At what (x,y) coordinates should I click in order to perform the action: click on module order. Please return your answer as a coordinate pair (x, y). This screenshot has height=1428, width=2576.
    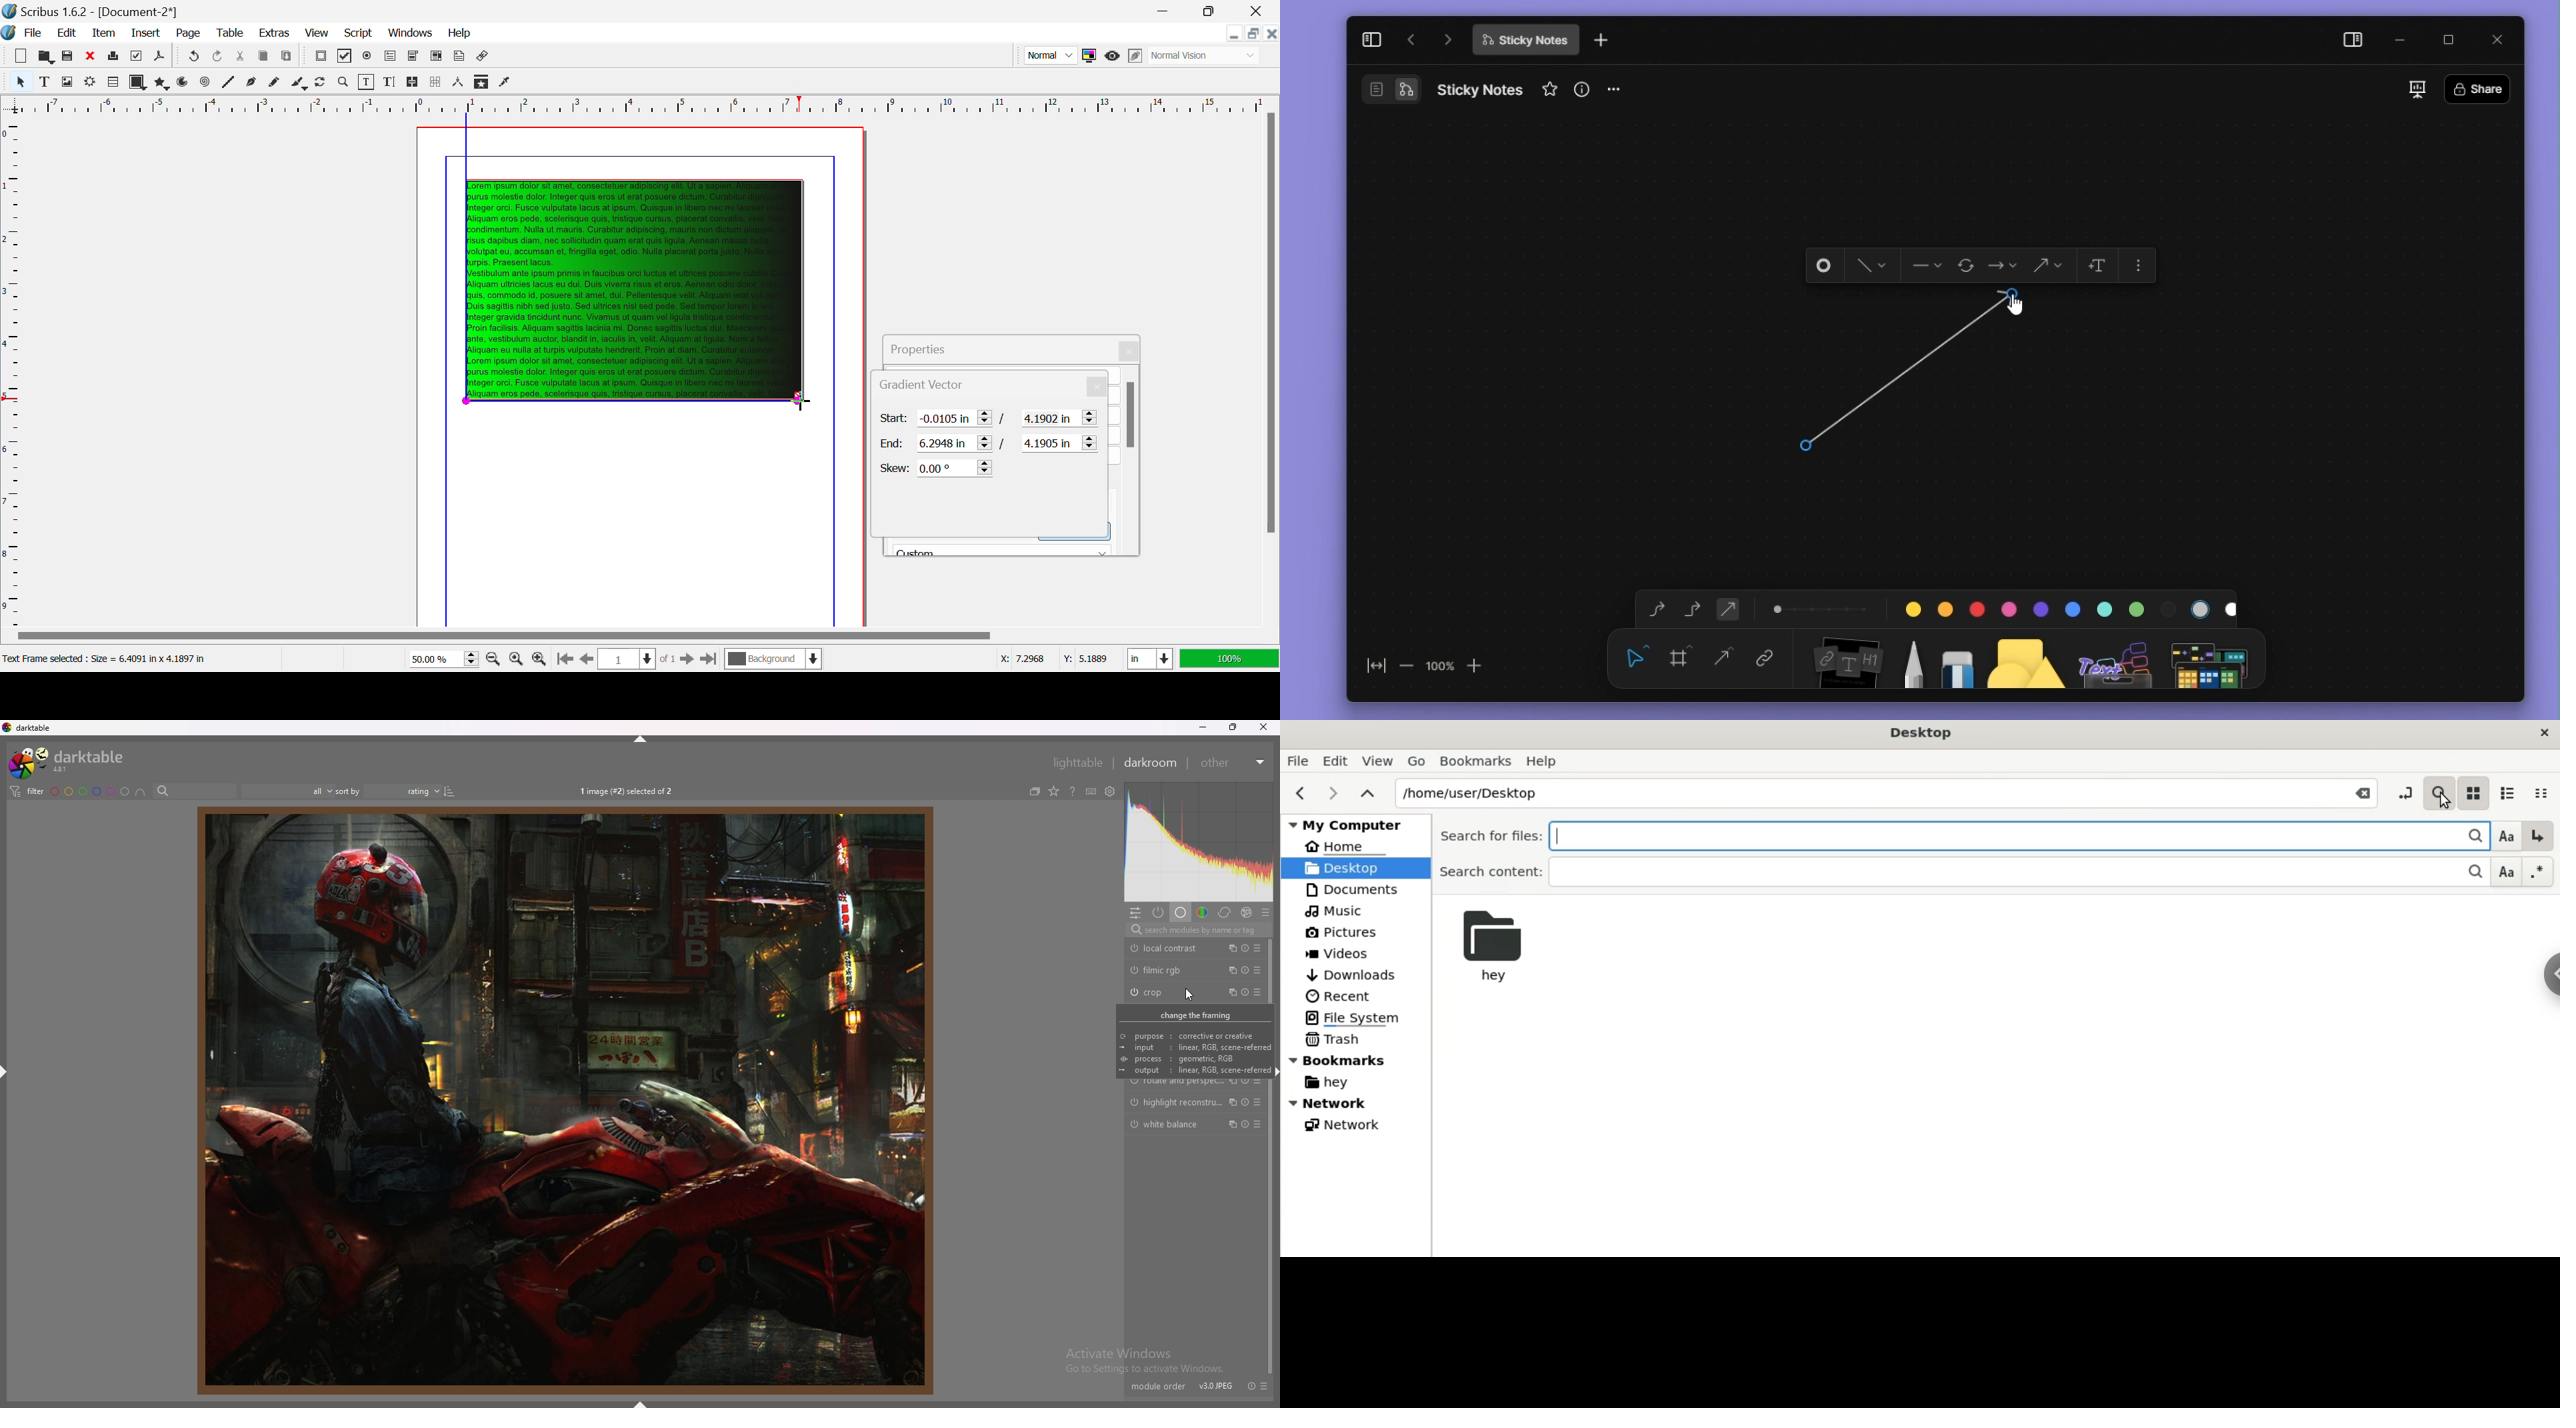
    Looking at the image, I should click on (1158, 1381).